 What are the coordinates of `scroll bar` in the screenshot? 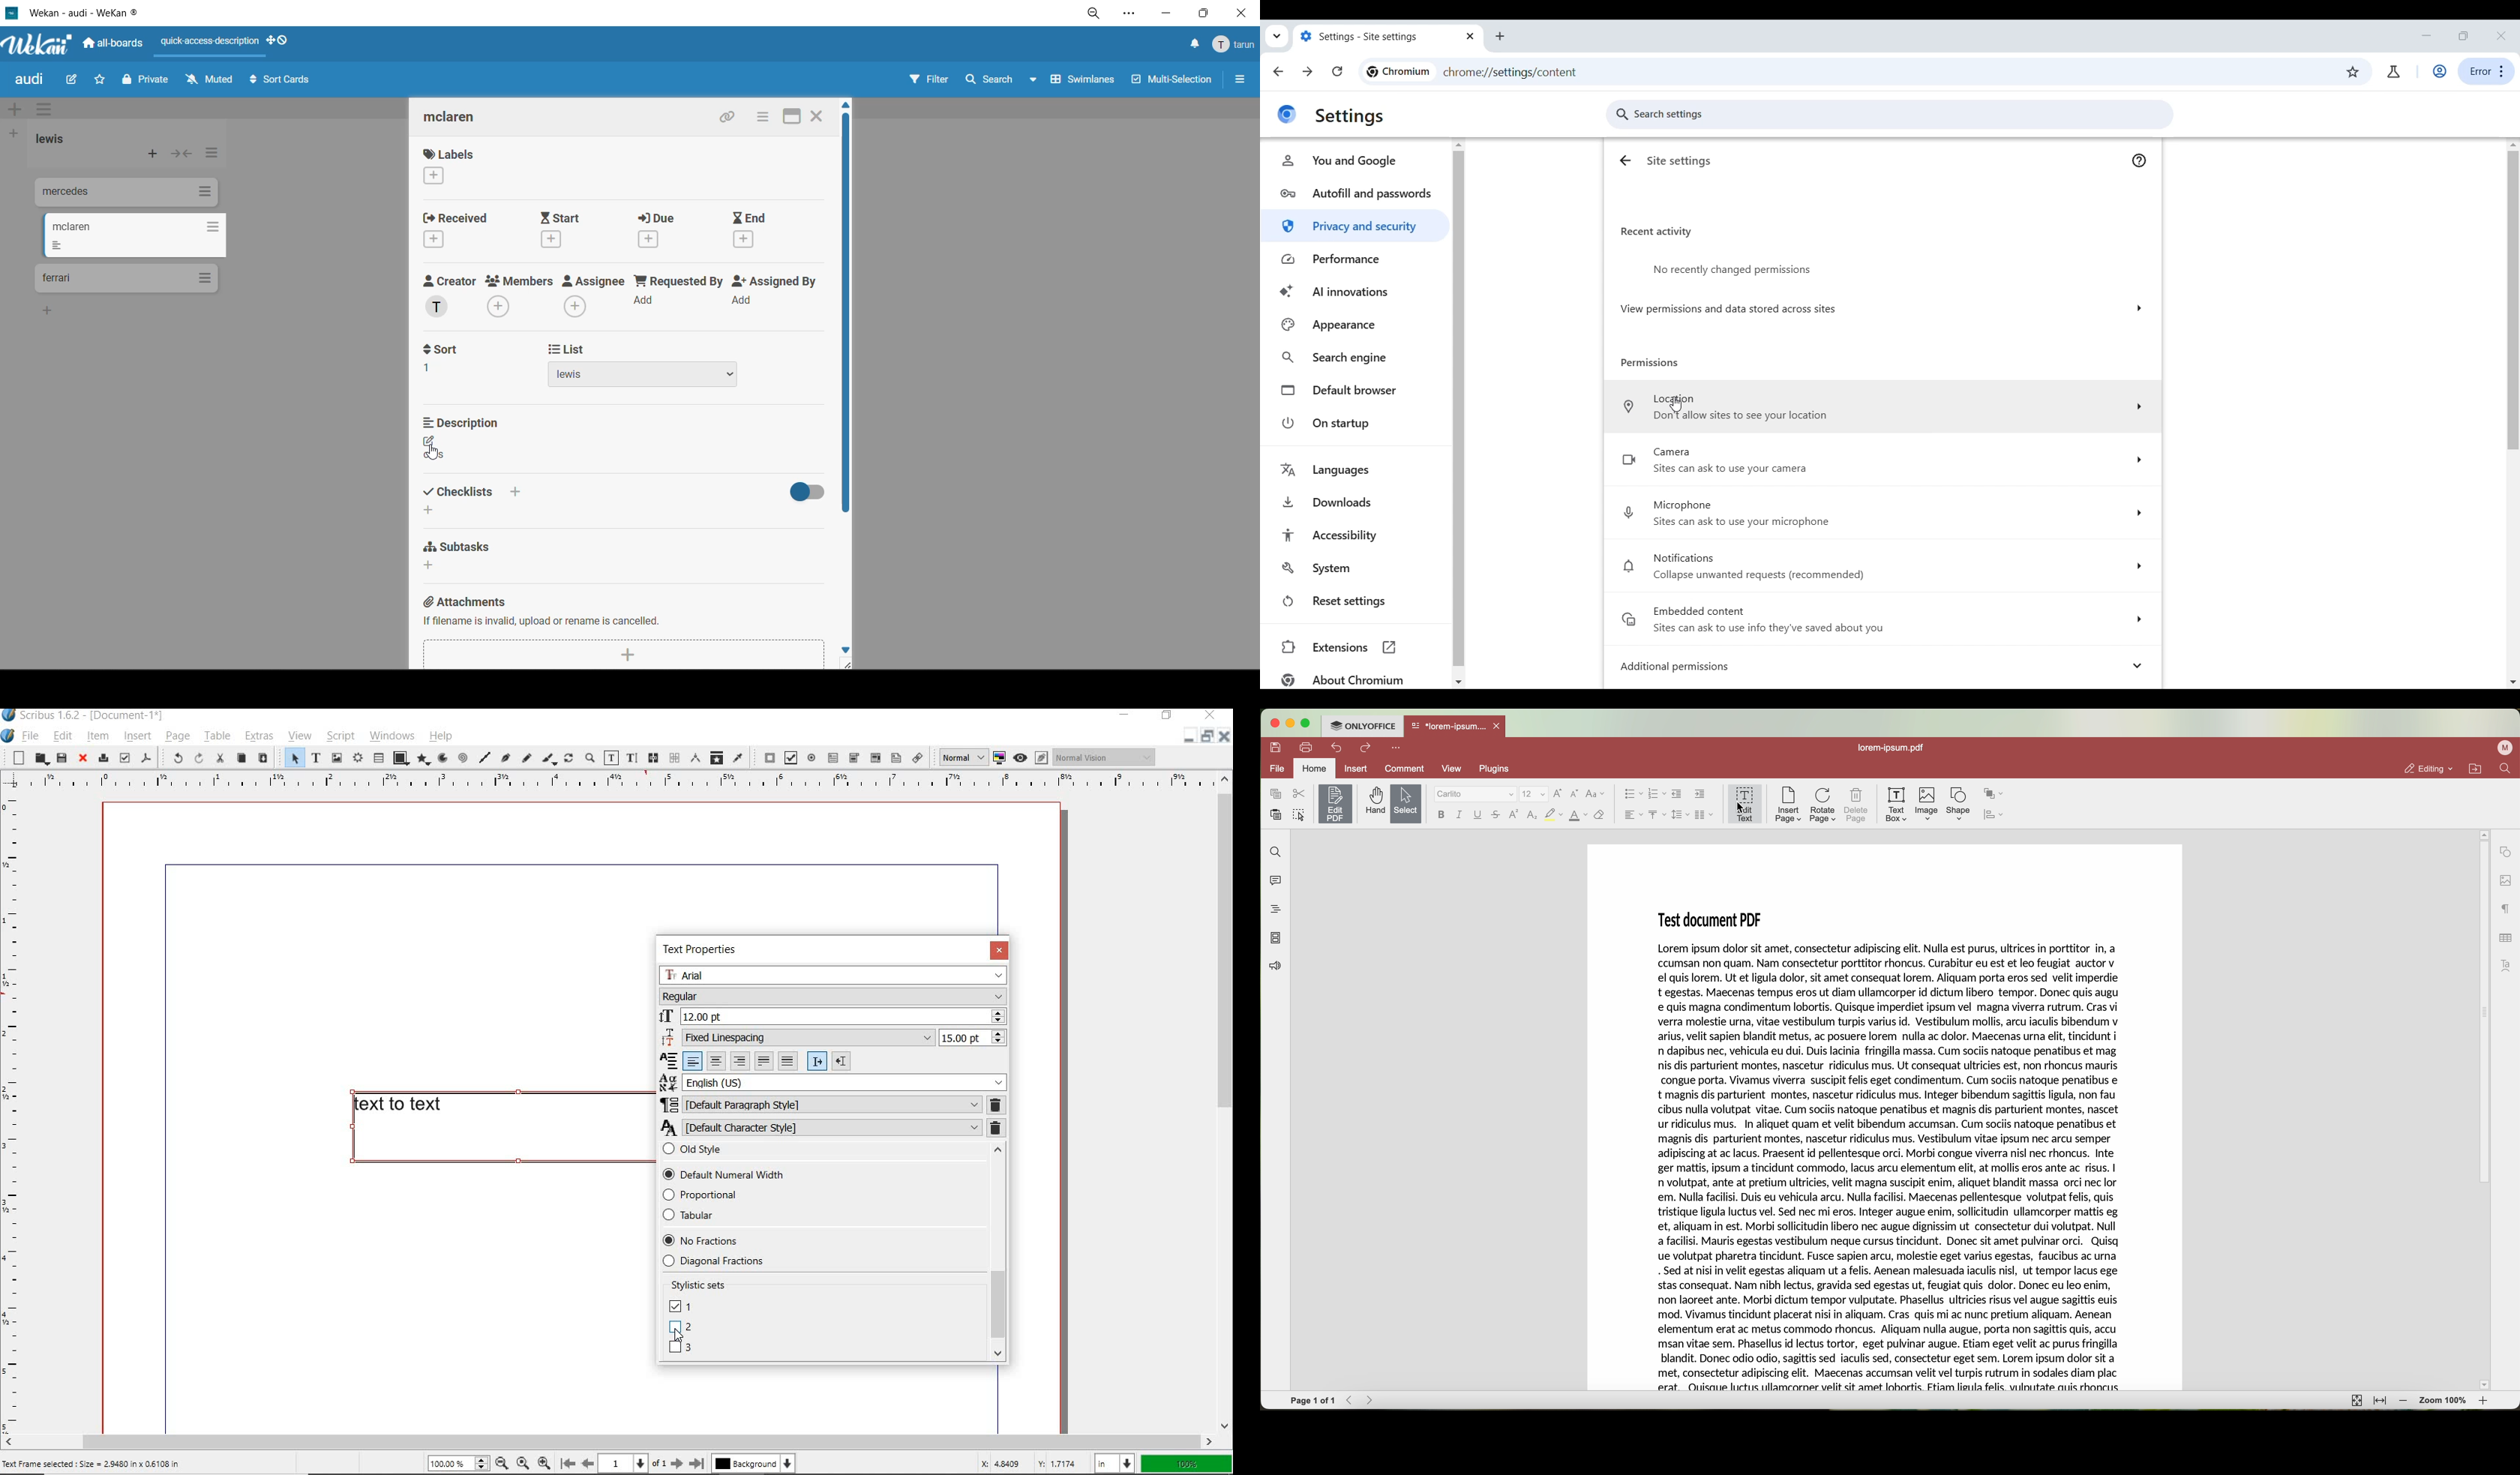 It's located at (2481, 1112).